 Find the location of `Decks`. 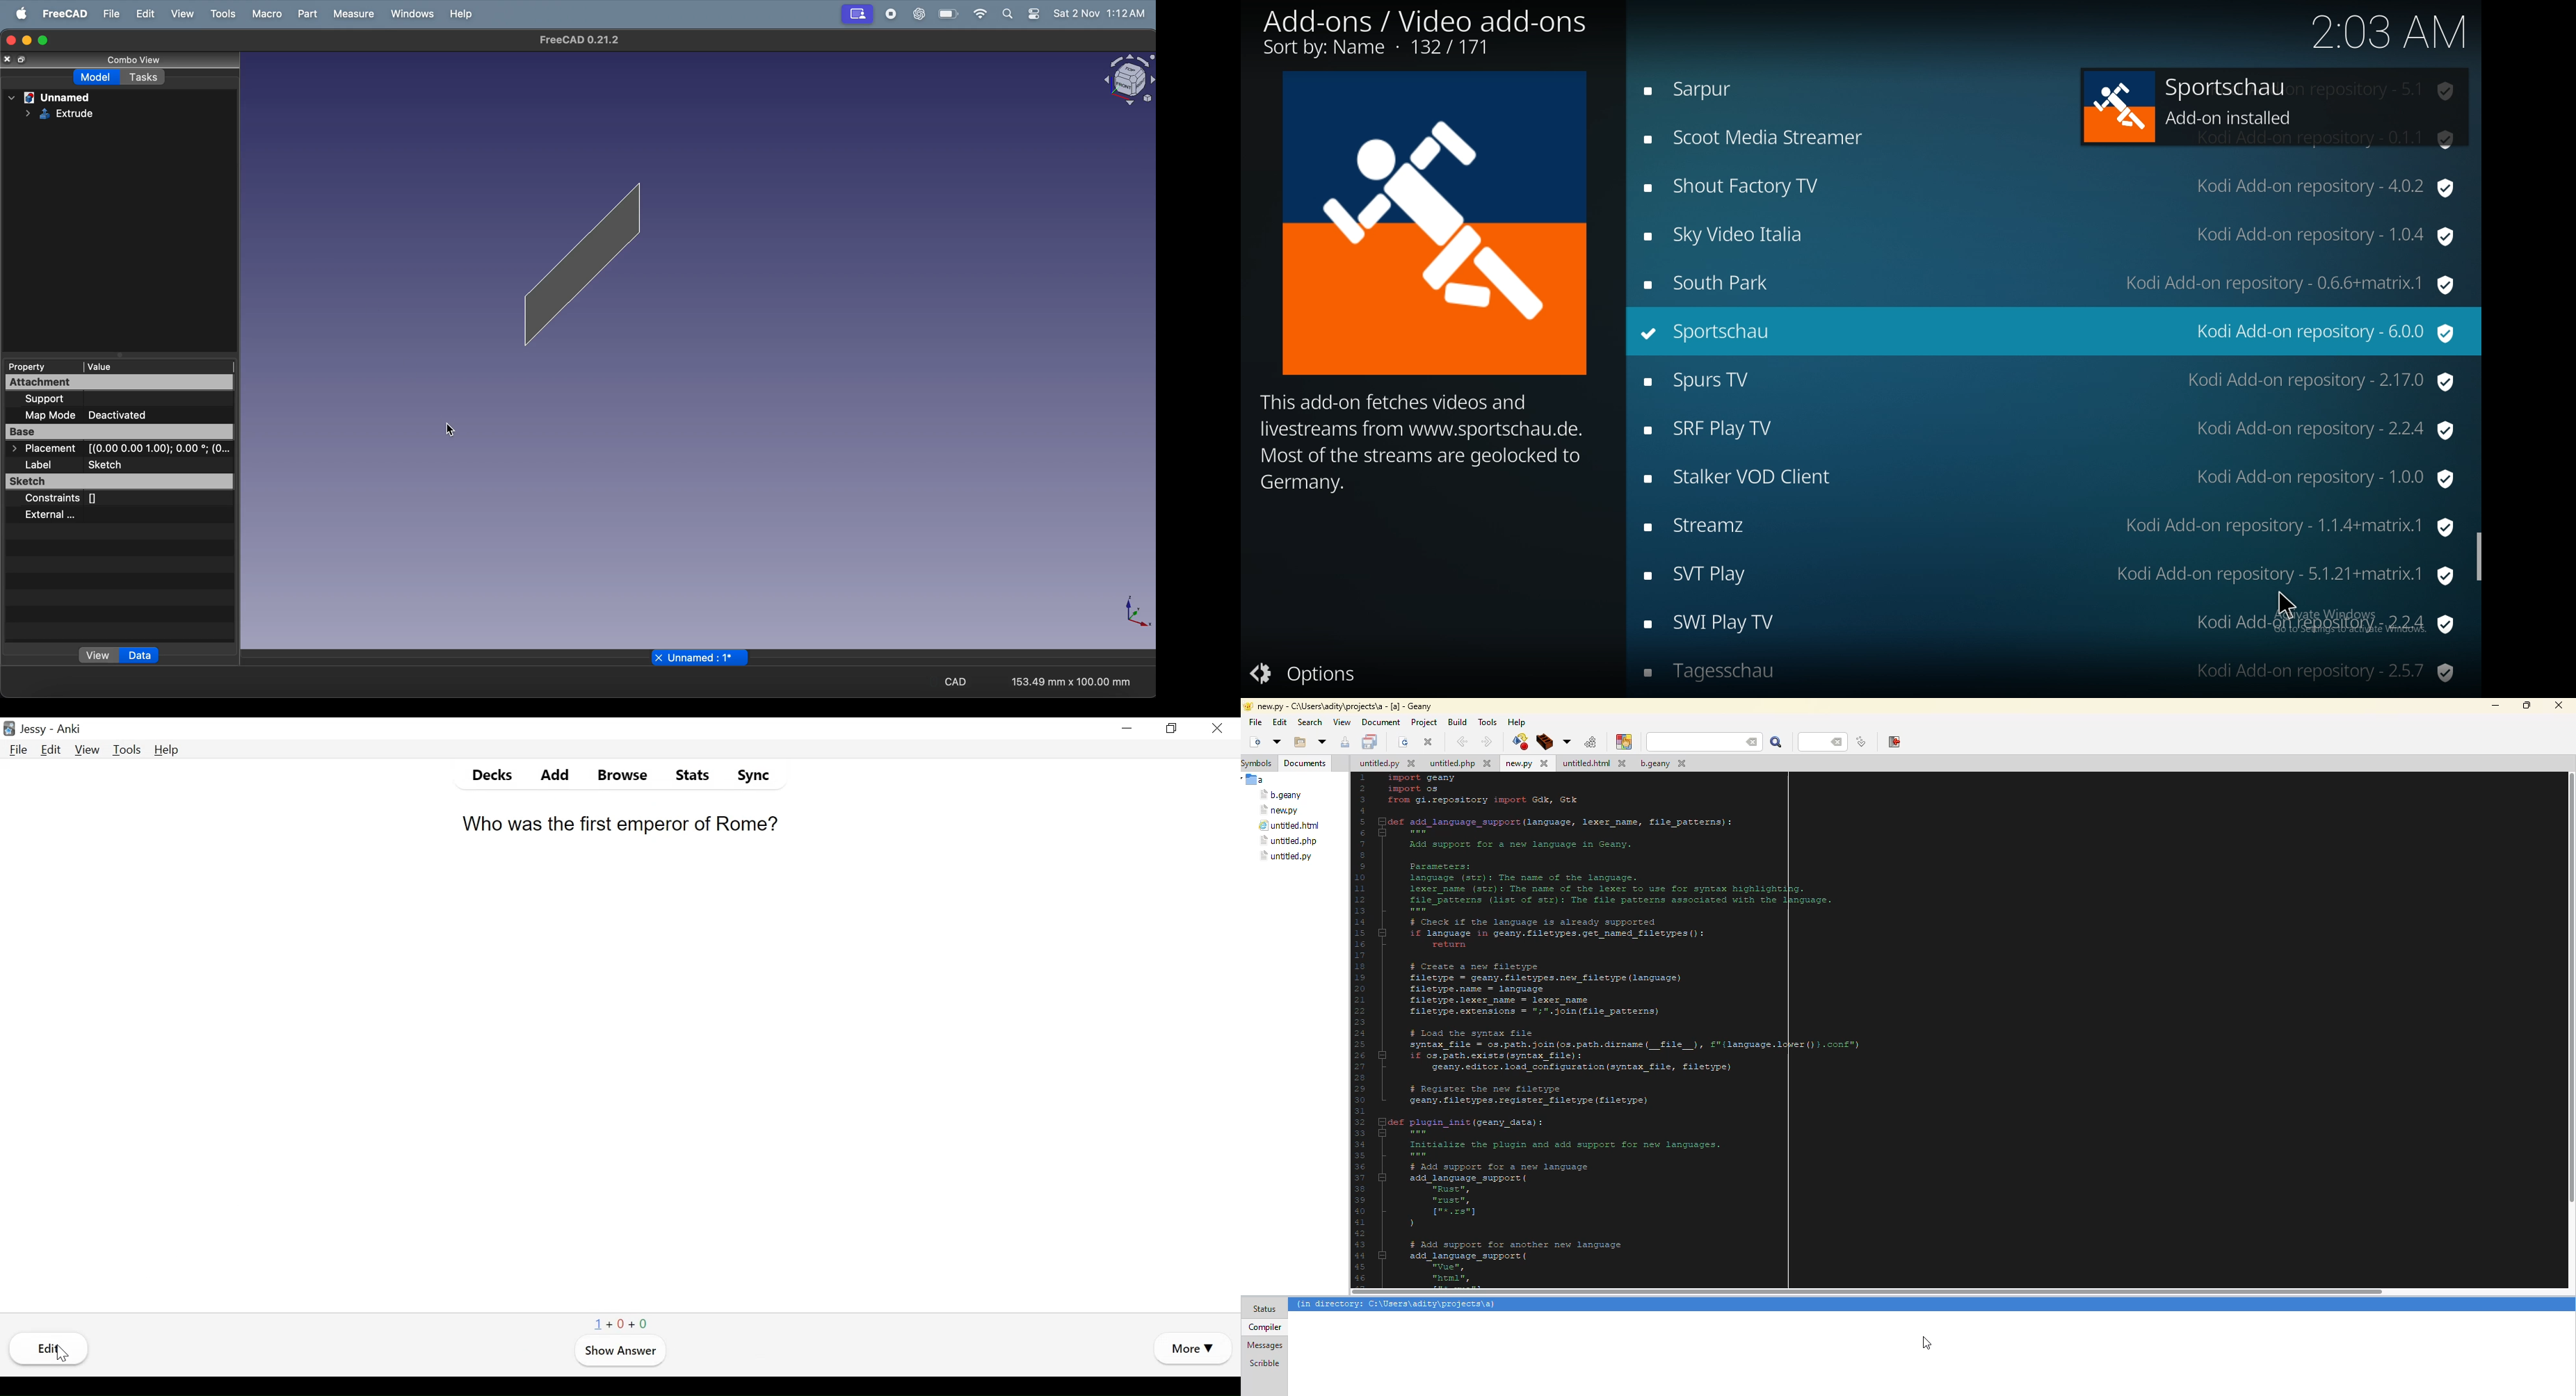

Decks is located at coordinates (487, 774).